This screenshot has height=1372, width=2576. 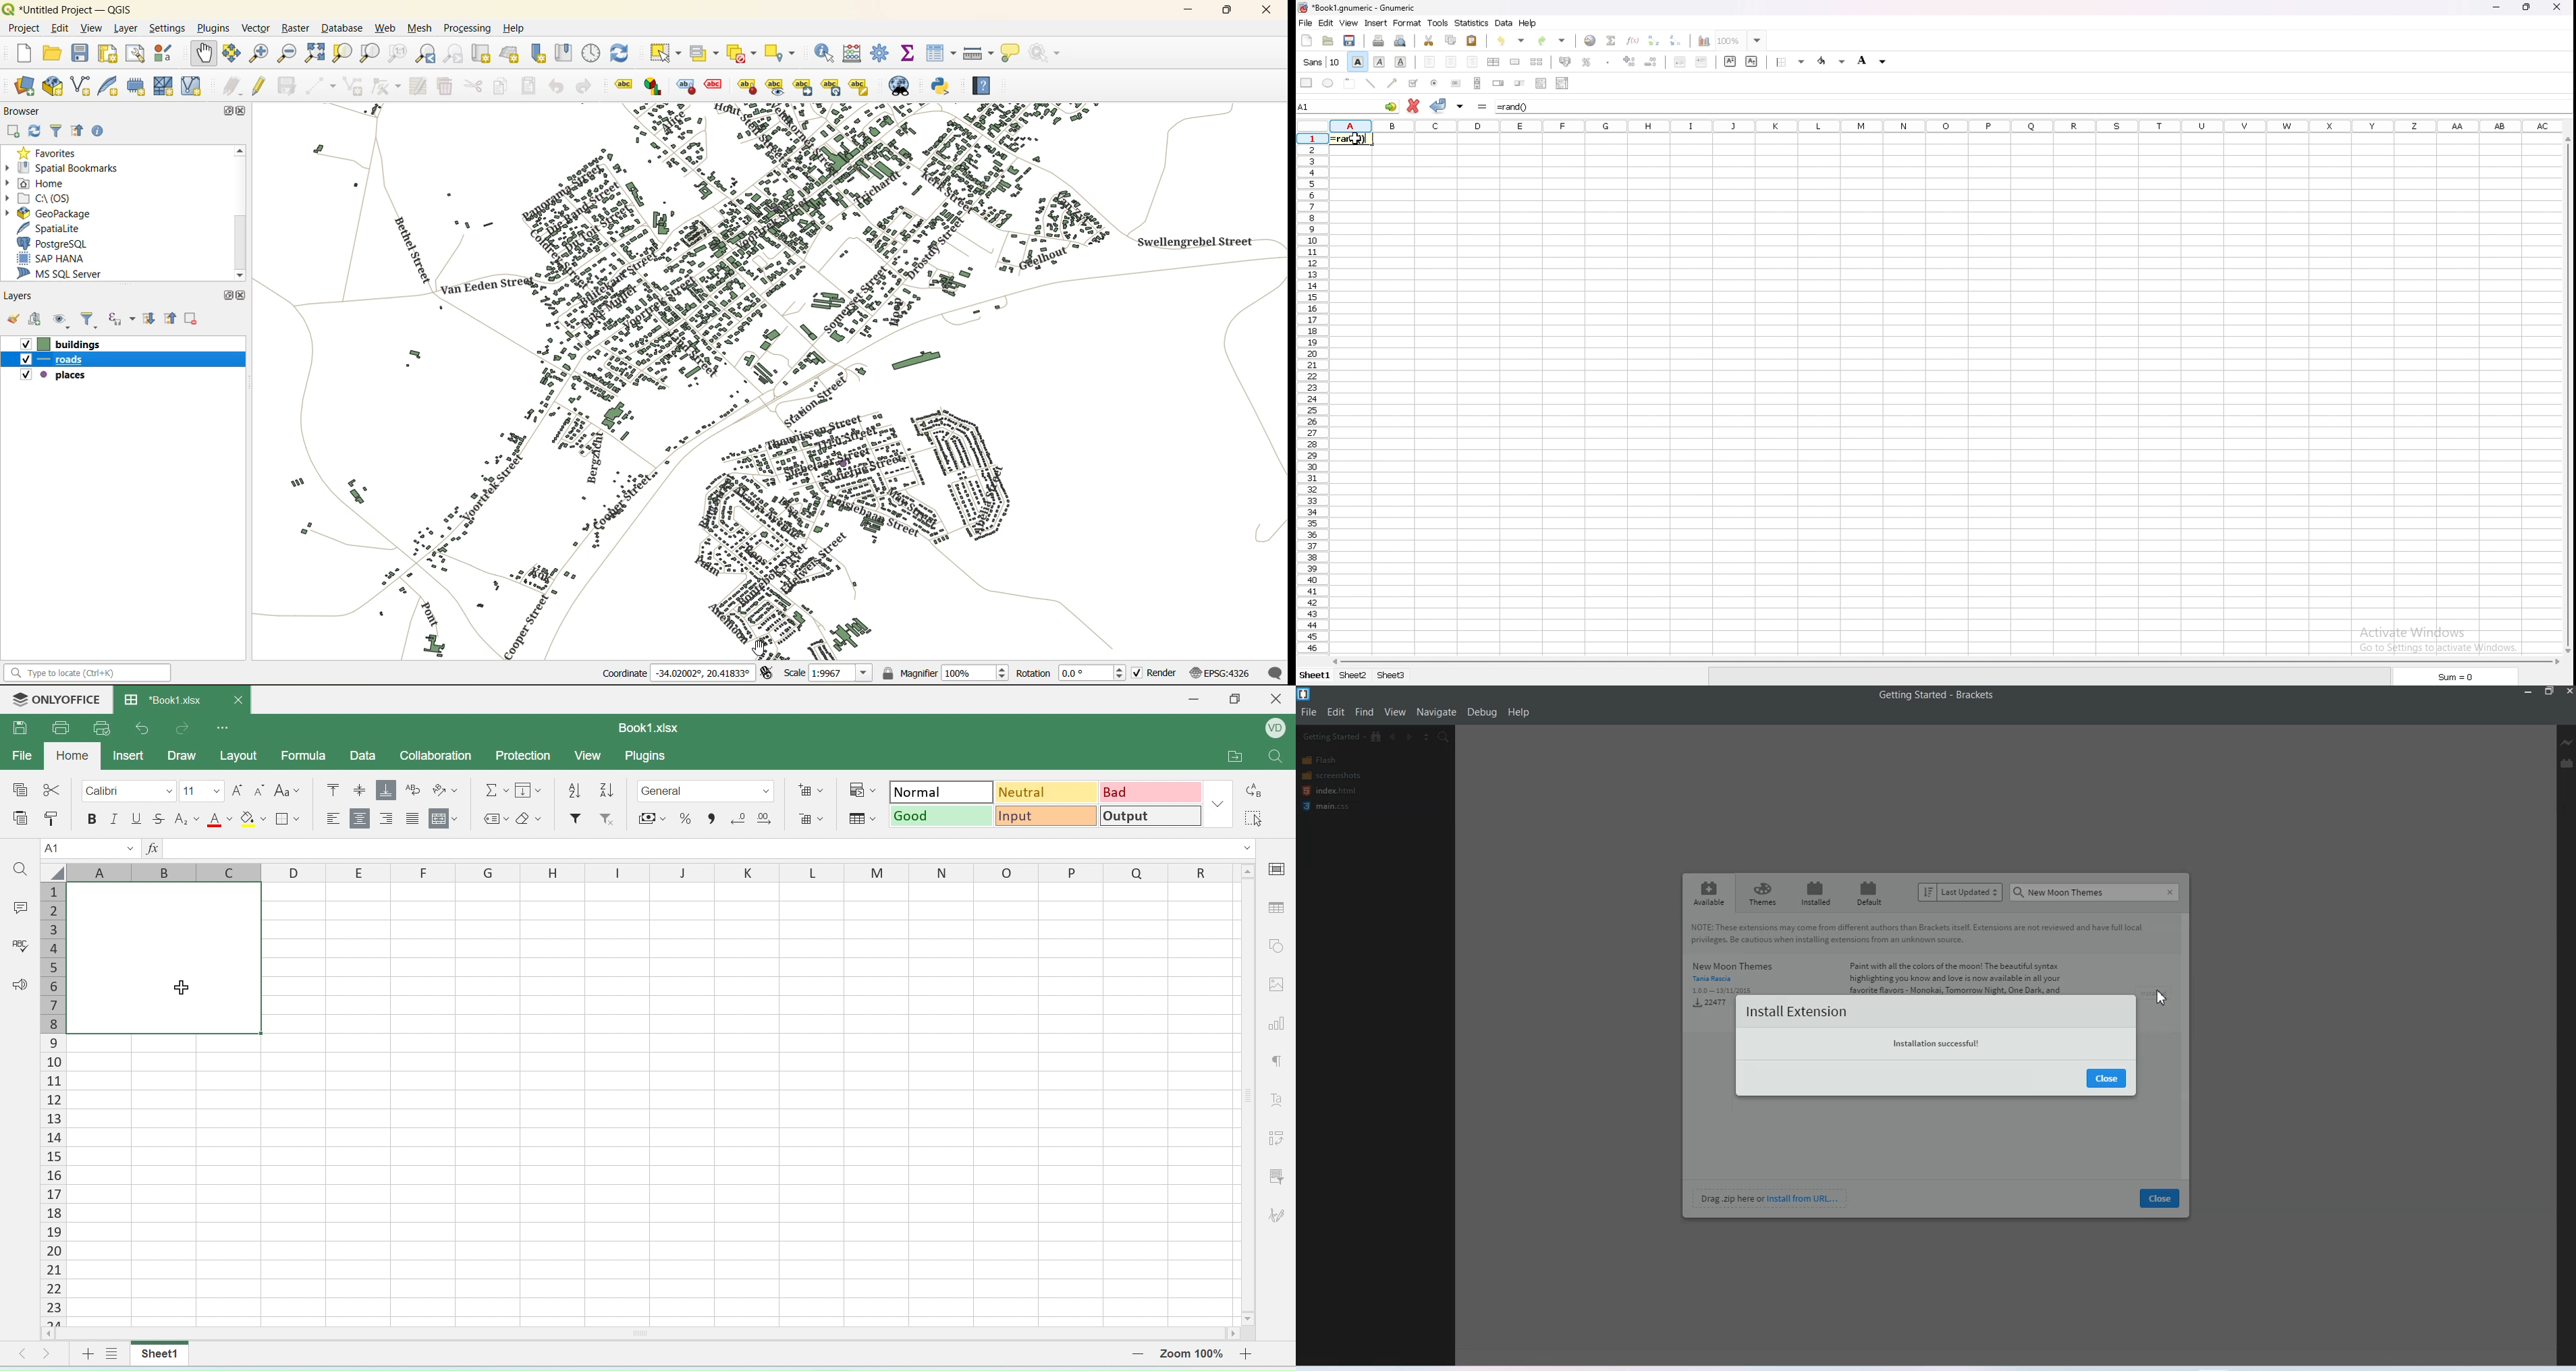 I want to click on postgresql, so click(x=59, y=241).